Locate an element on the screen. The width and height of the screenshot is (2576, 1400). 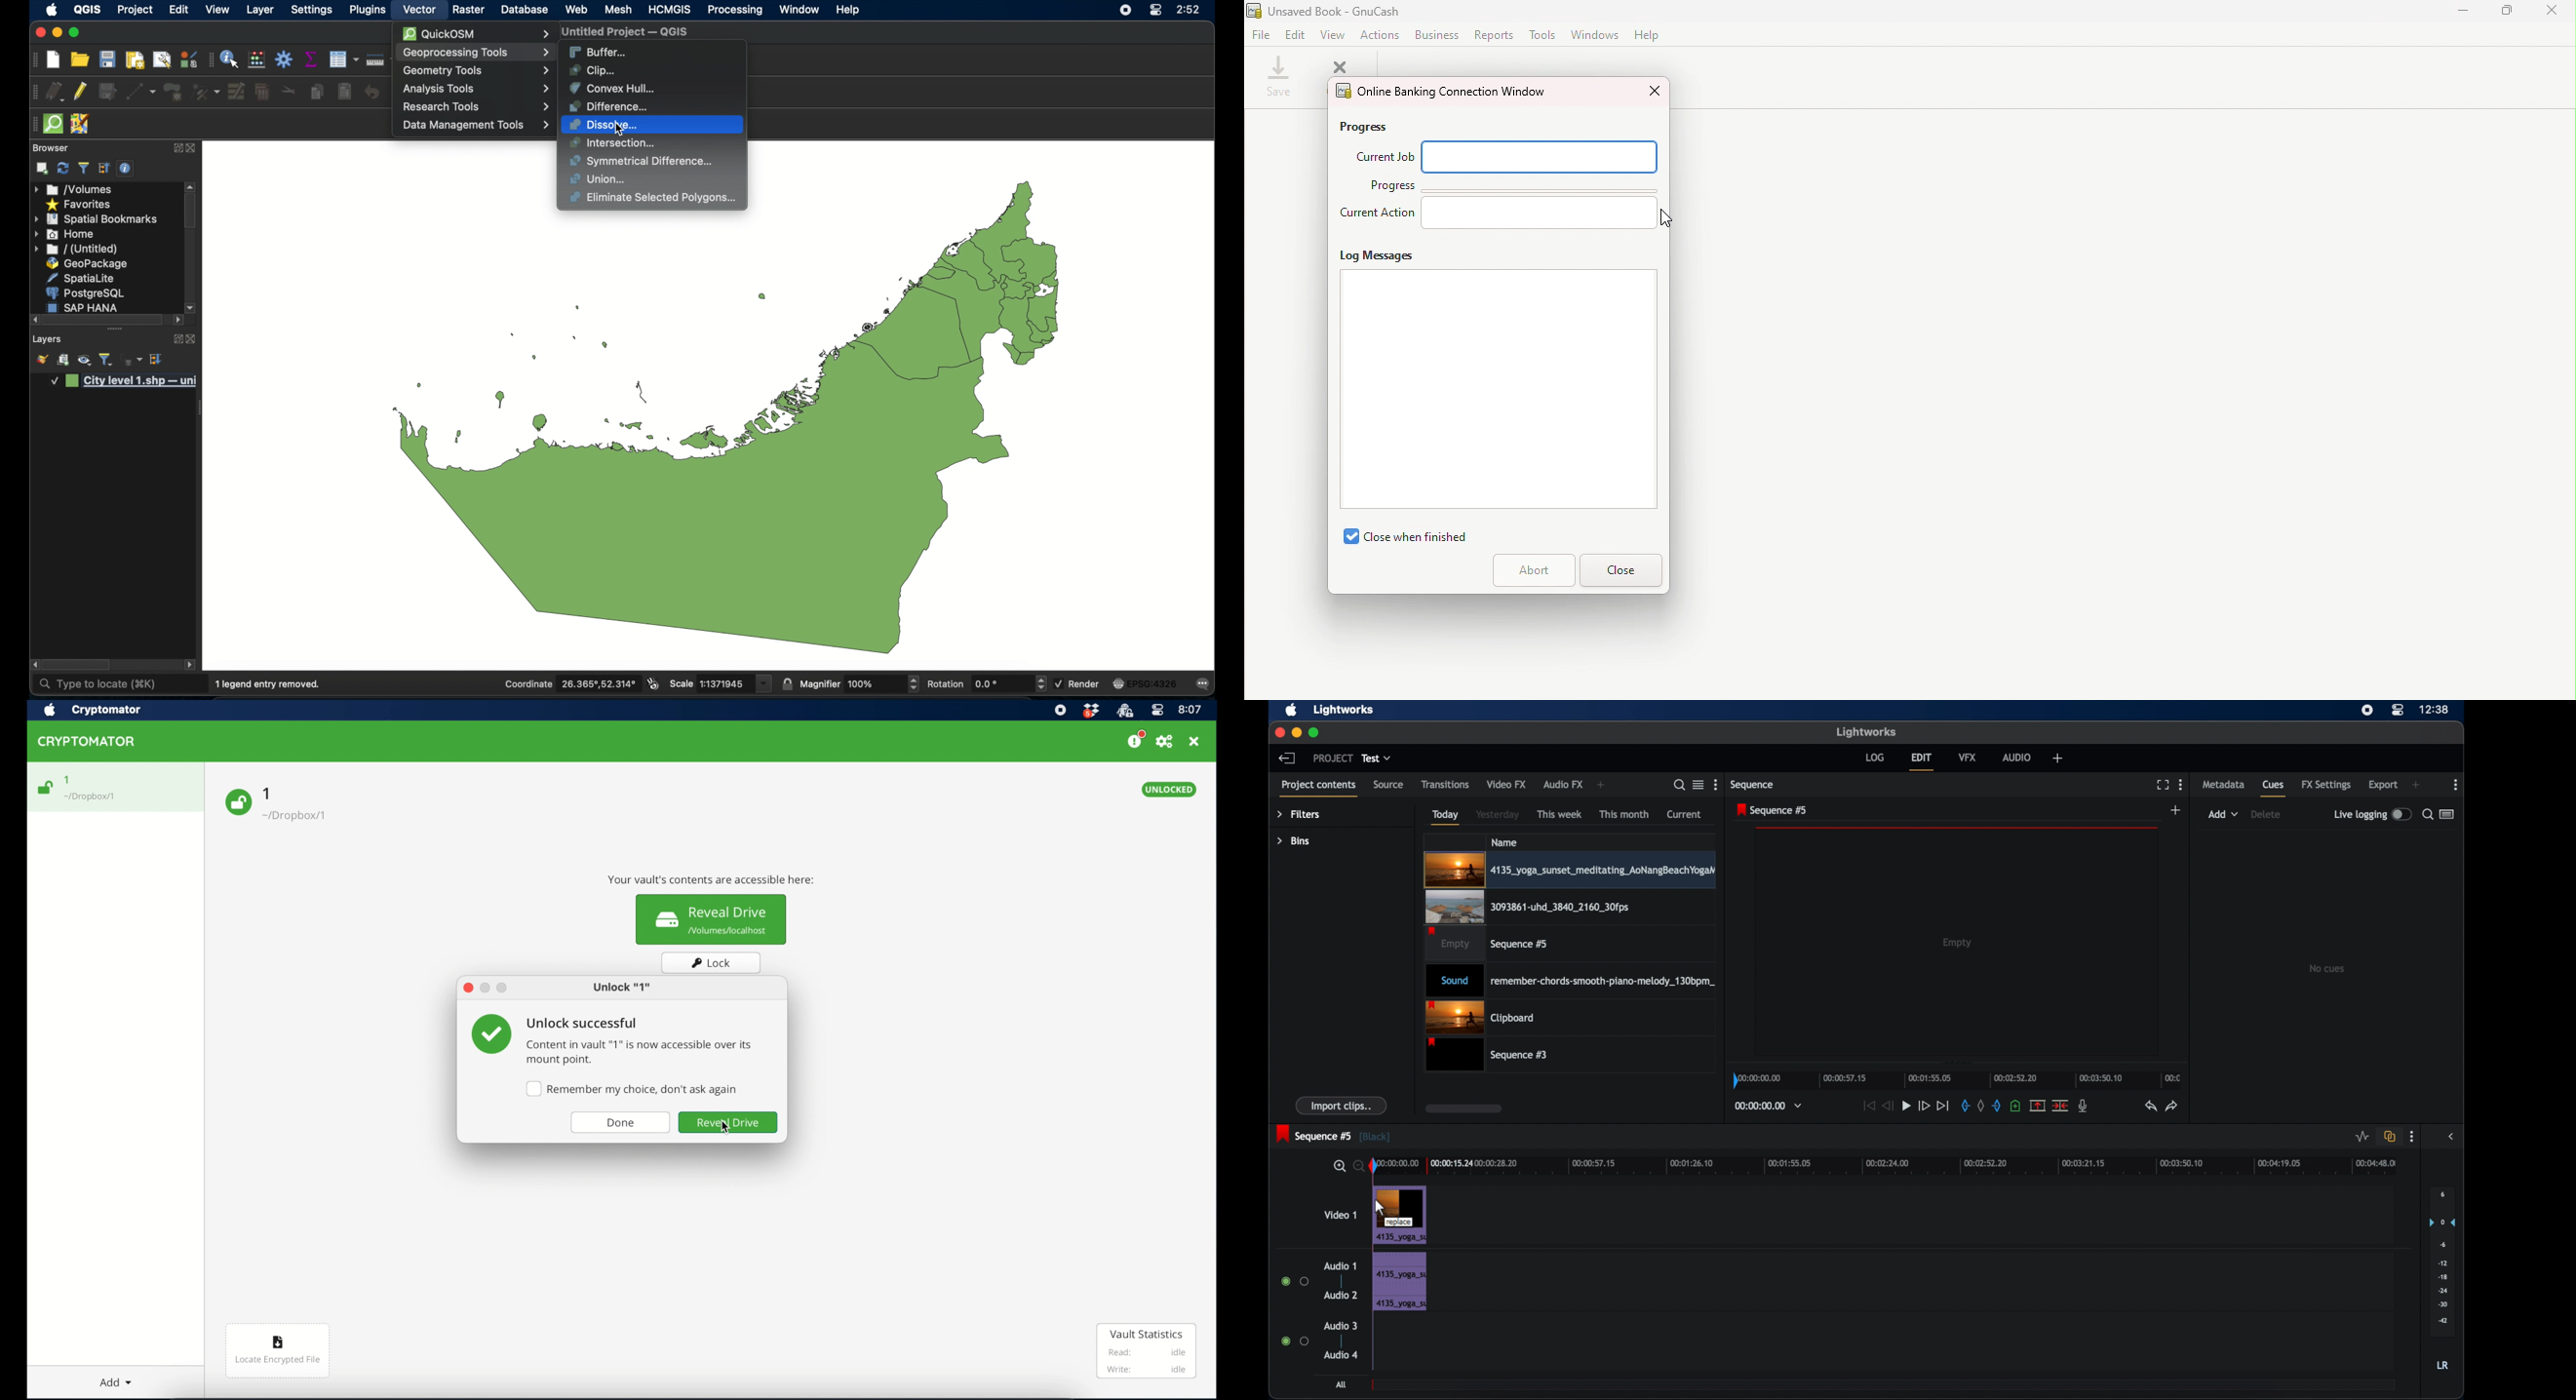
vfx is located at coordinates (1967, 756).